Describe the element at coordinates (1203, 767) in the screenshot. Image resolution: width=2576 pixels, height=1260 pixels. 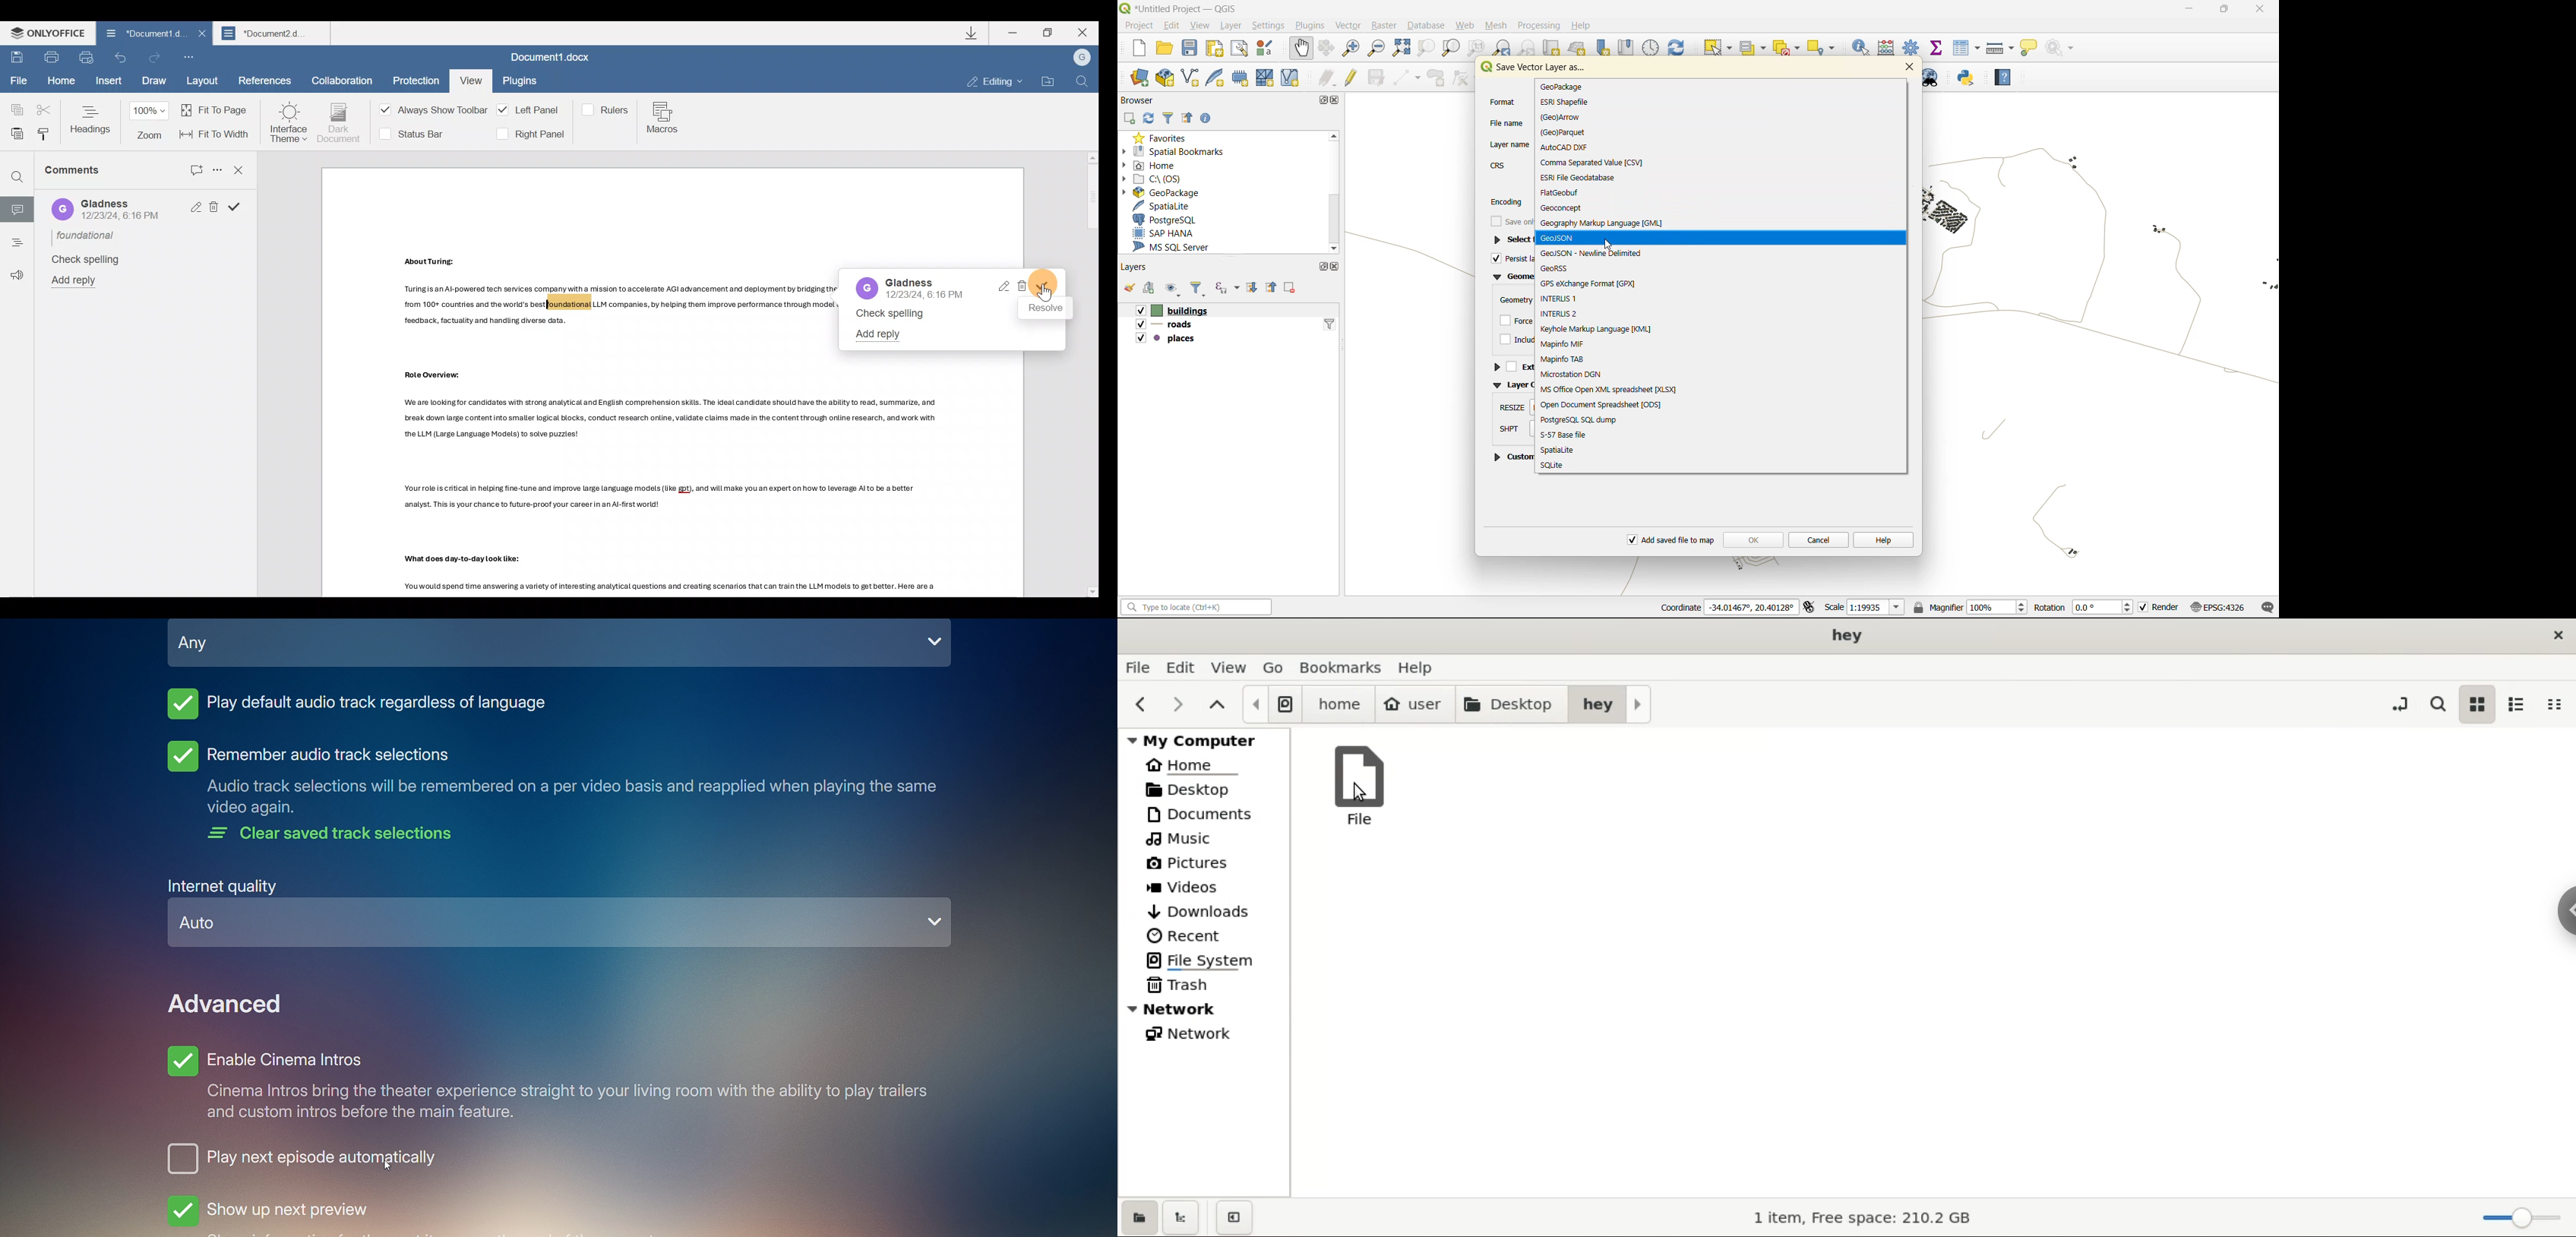
I see `home` at that location.